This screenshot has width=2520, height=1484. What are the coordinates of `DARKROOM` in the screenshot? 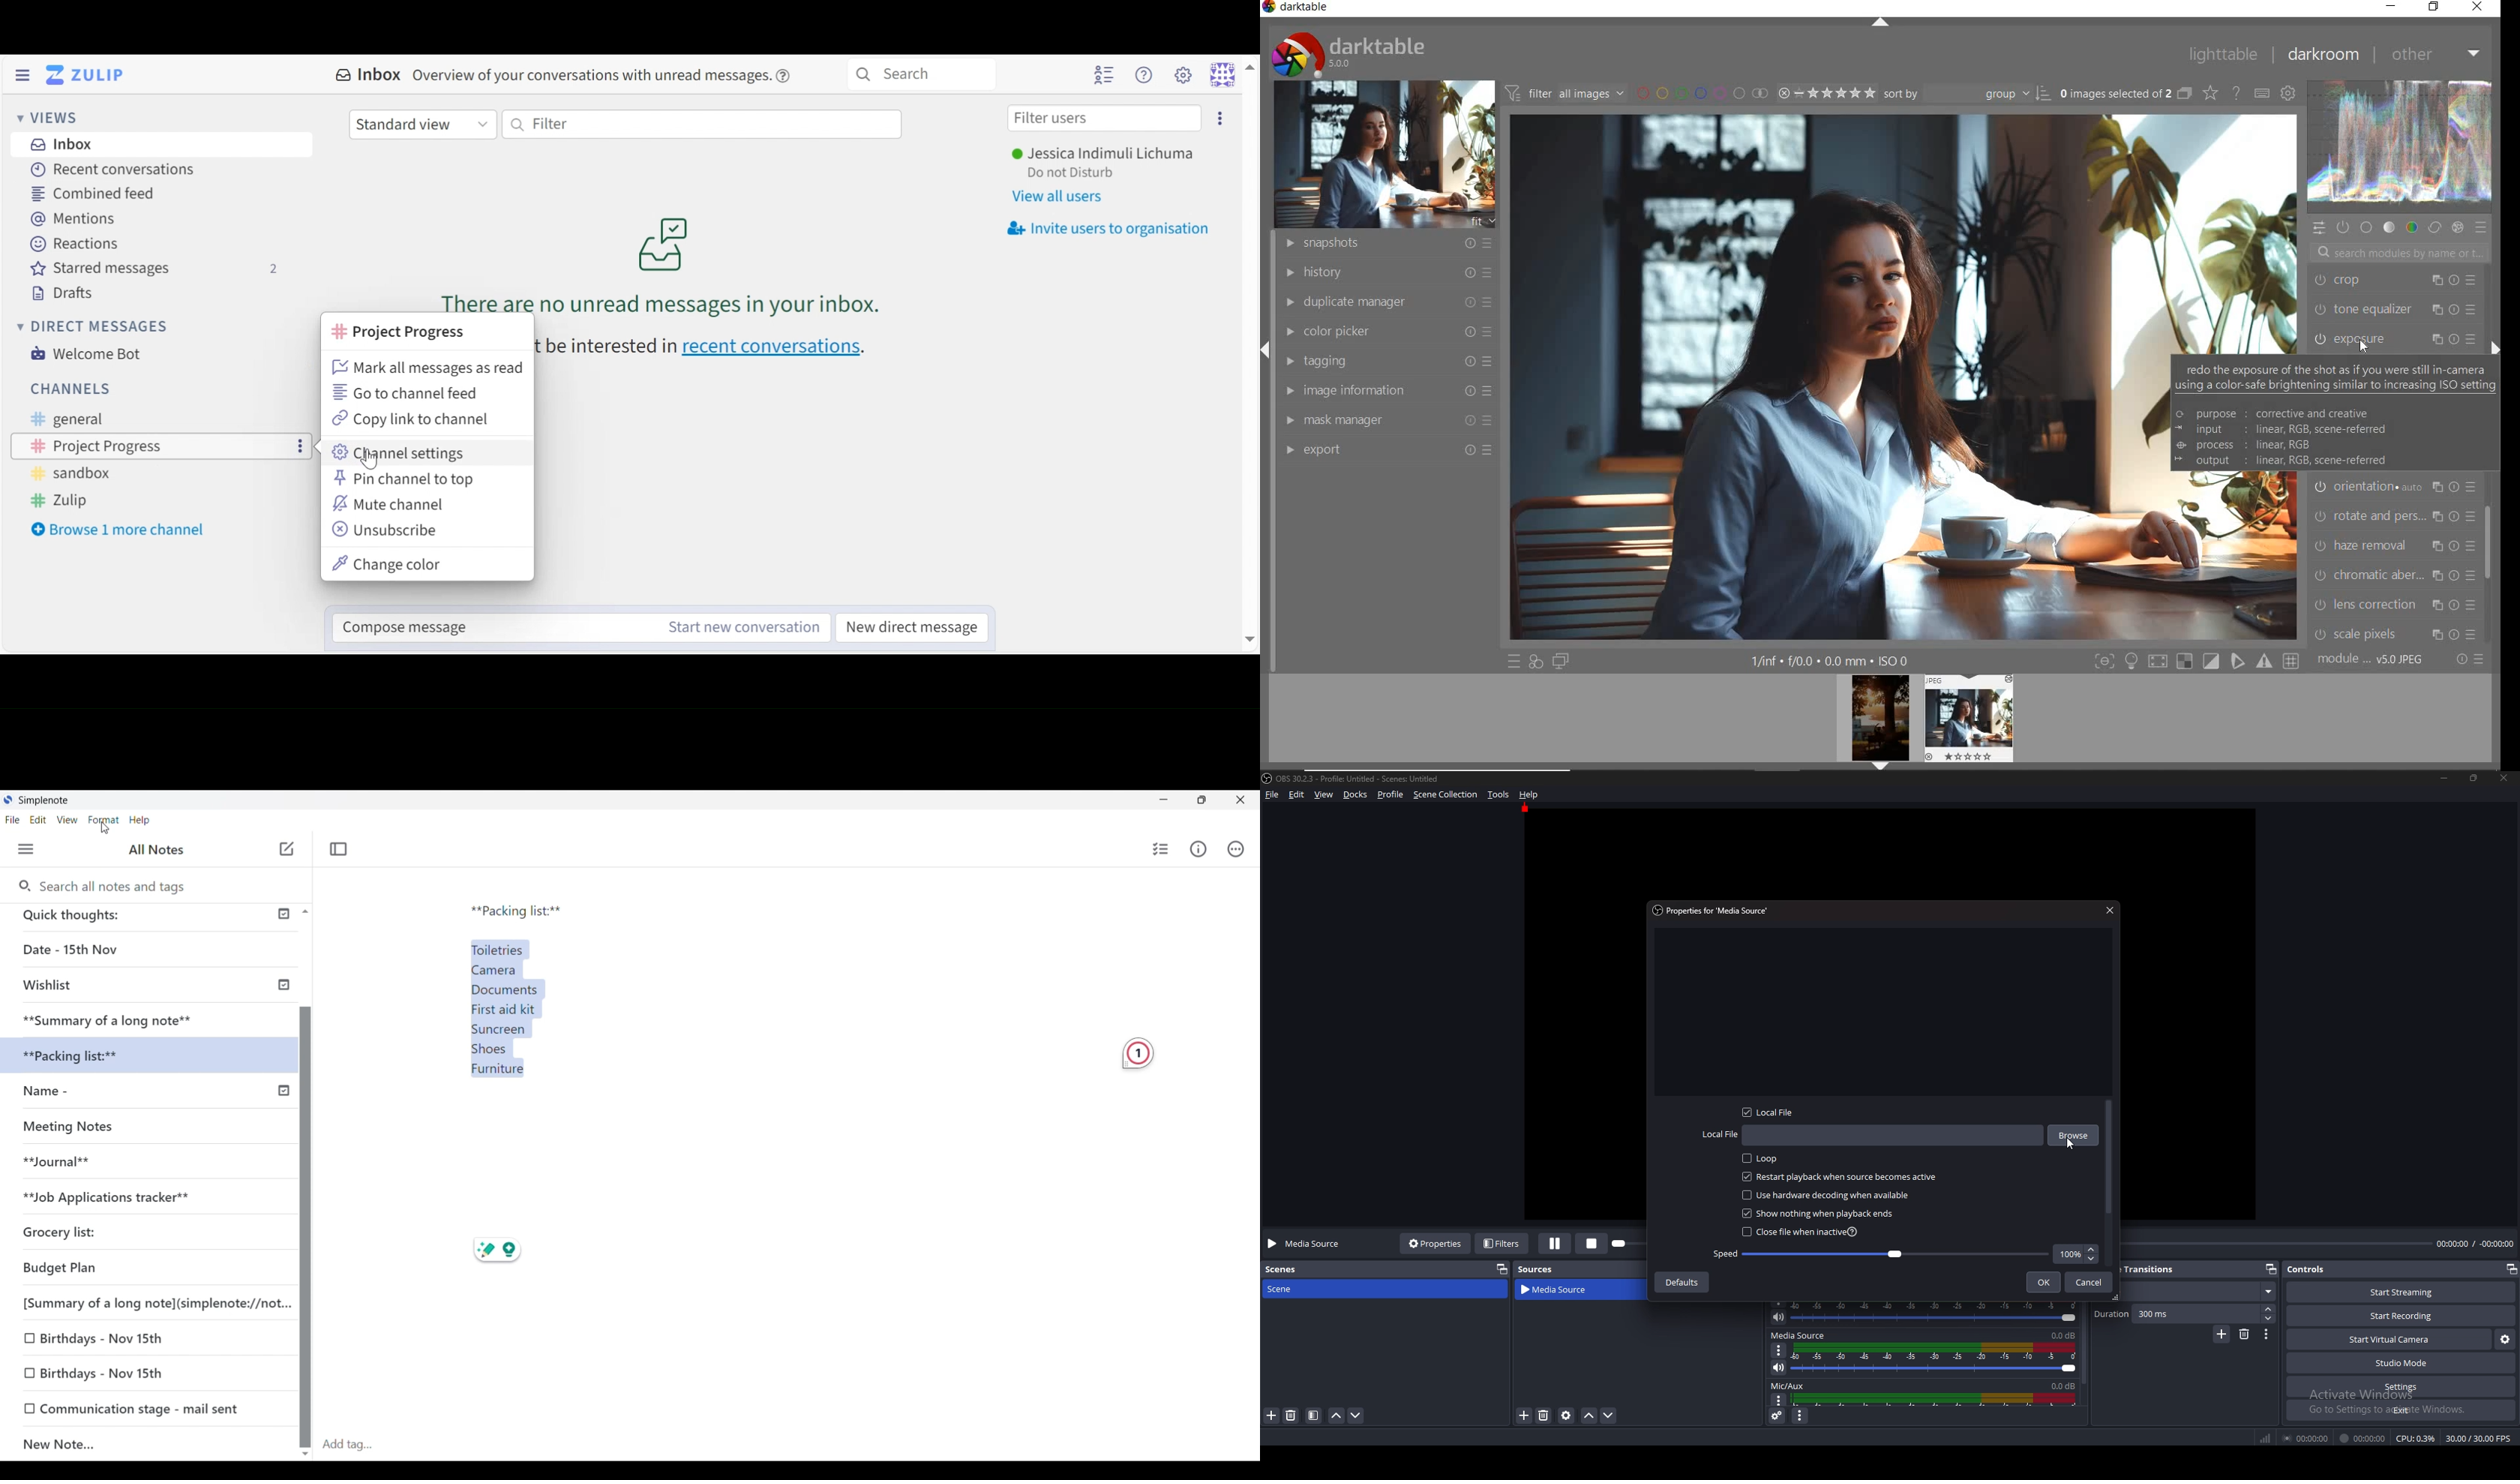 It's located at (2325, 54).